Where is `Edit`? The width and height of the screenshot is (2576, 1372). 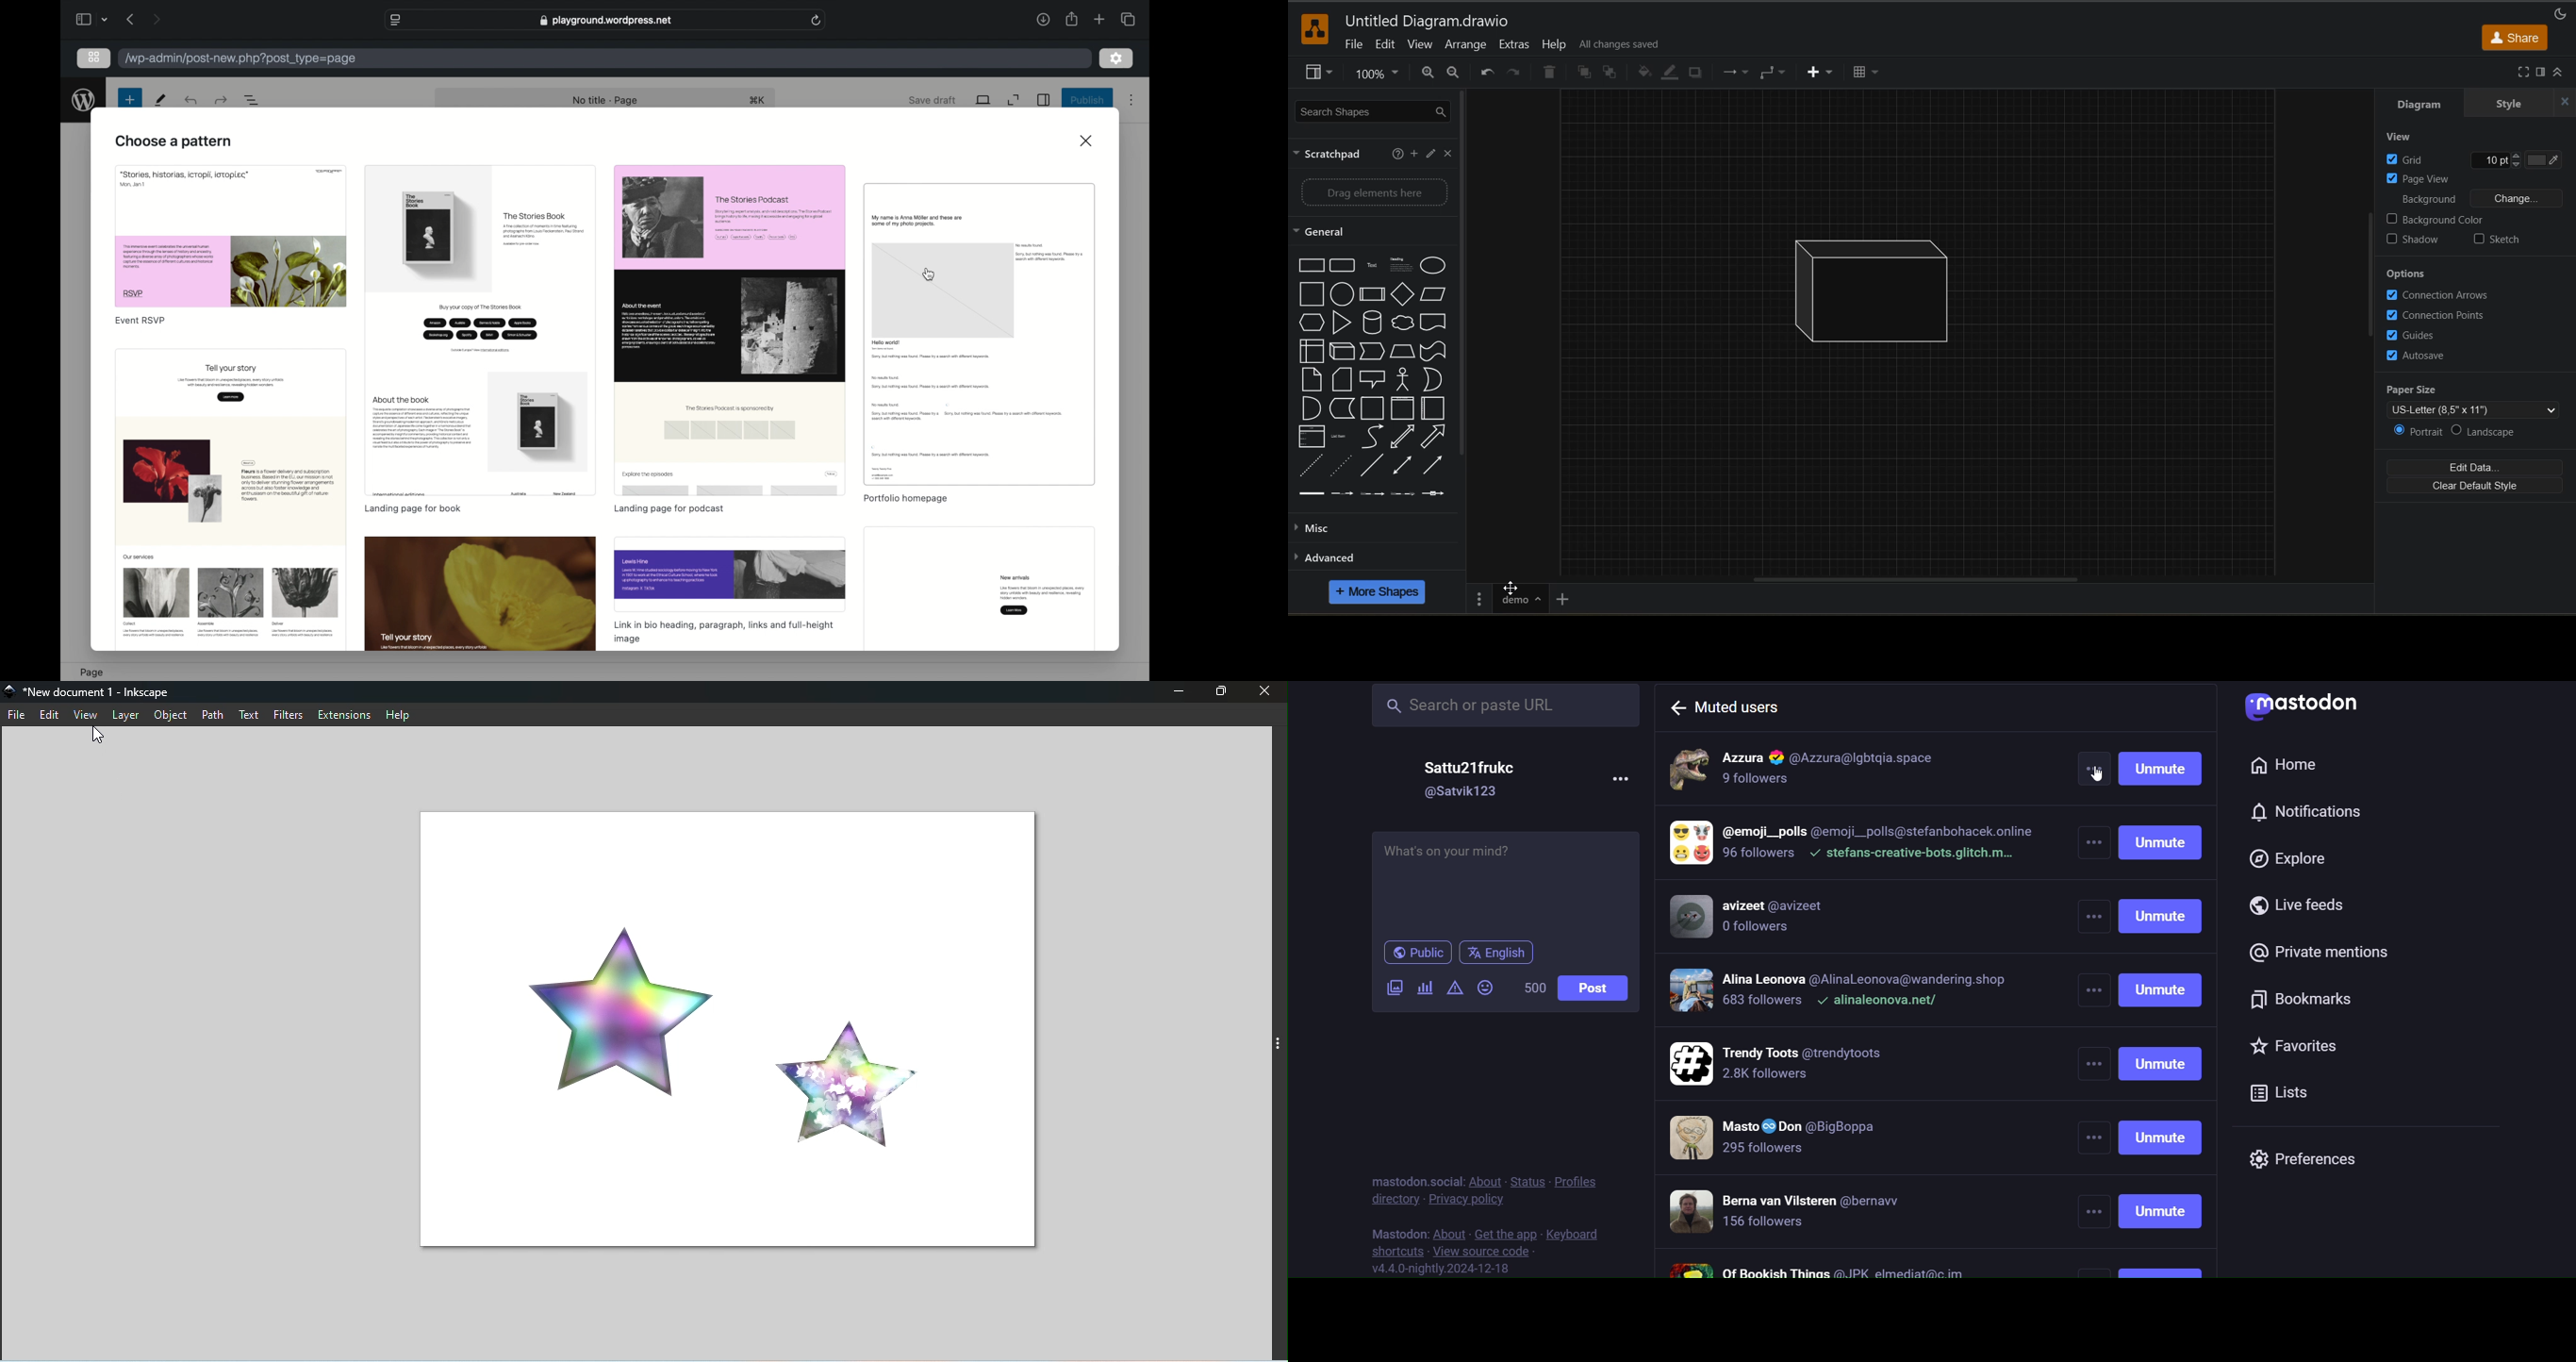 Edit is located at coordinates (50, 716).